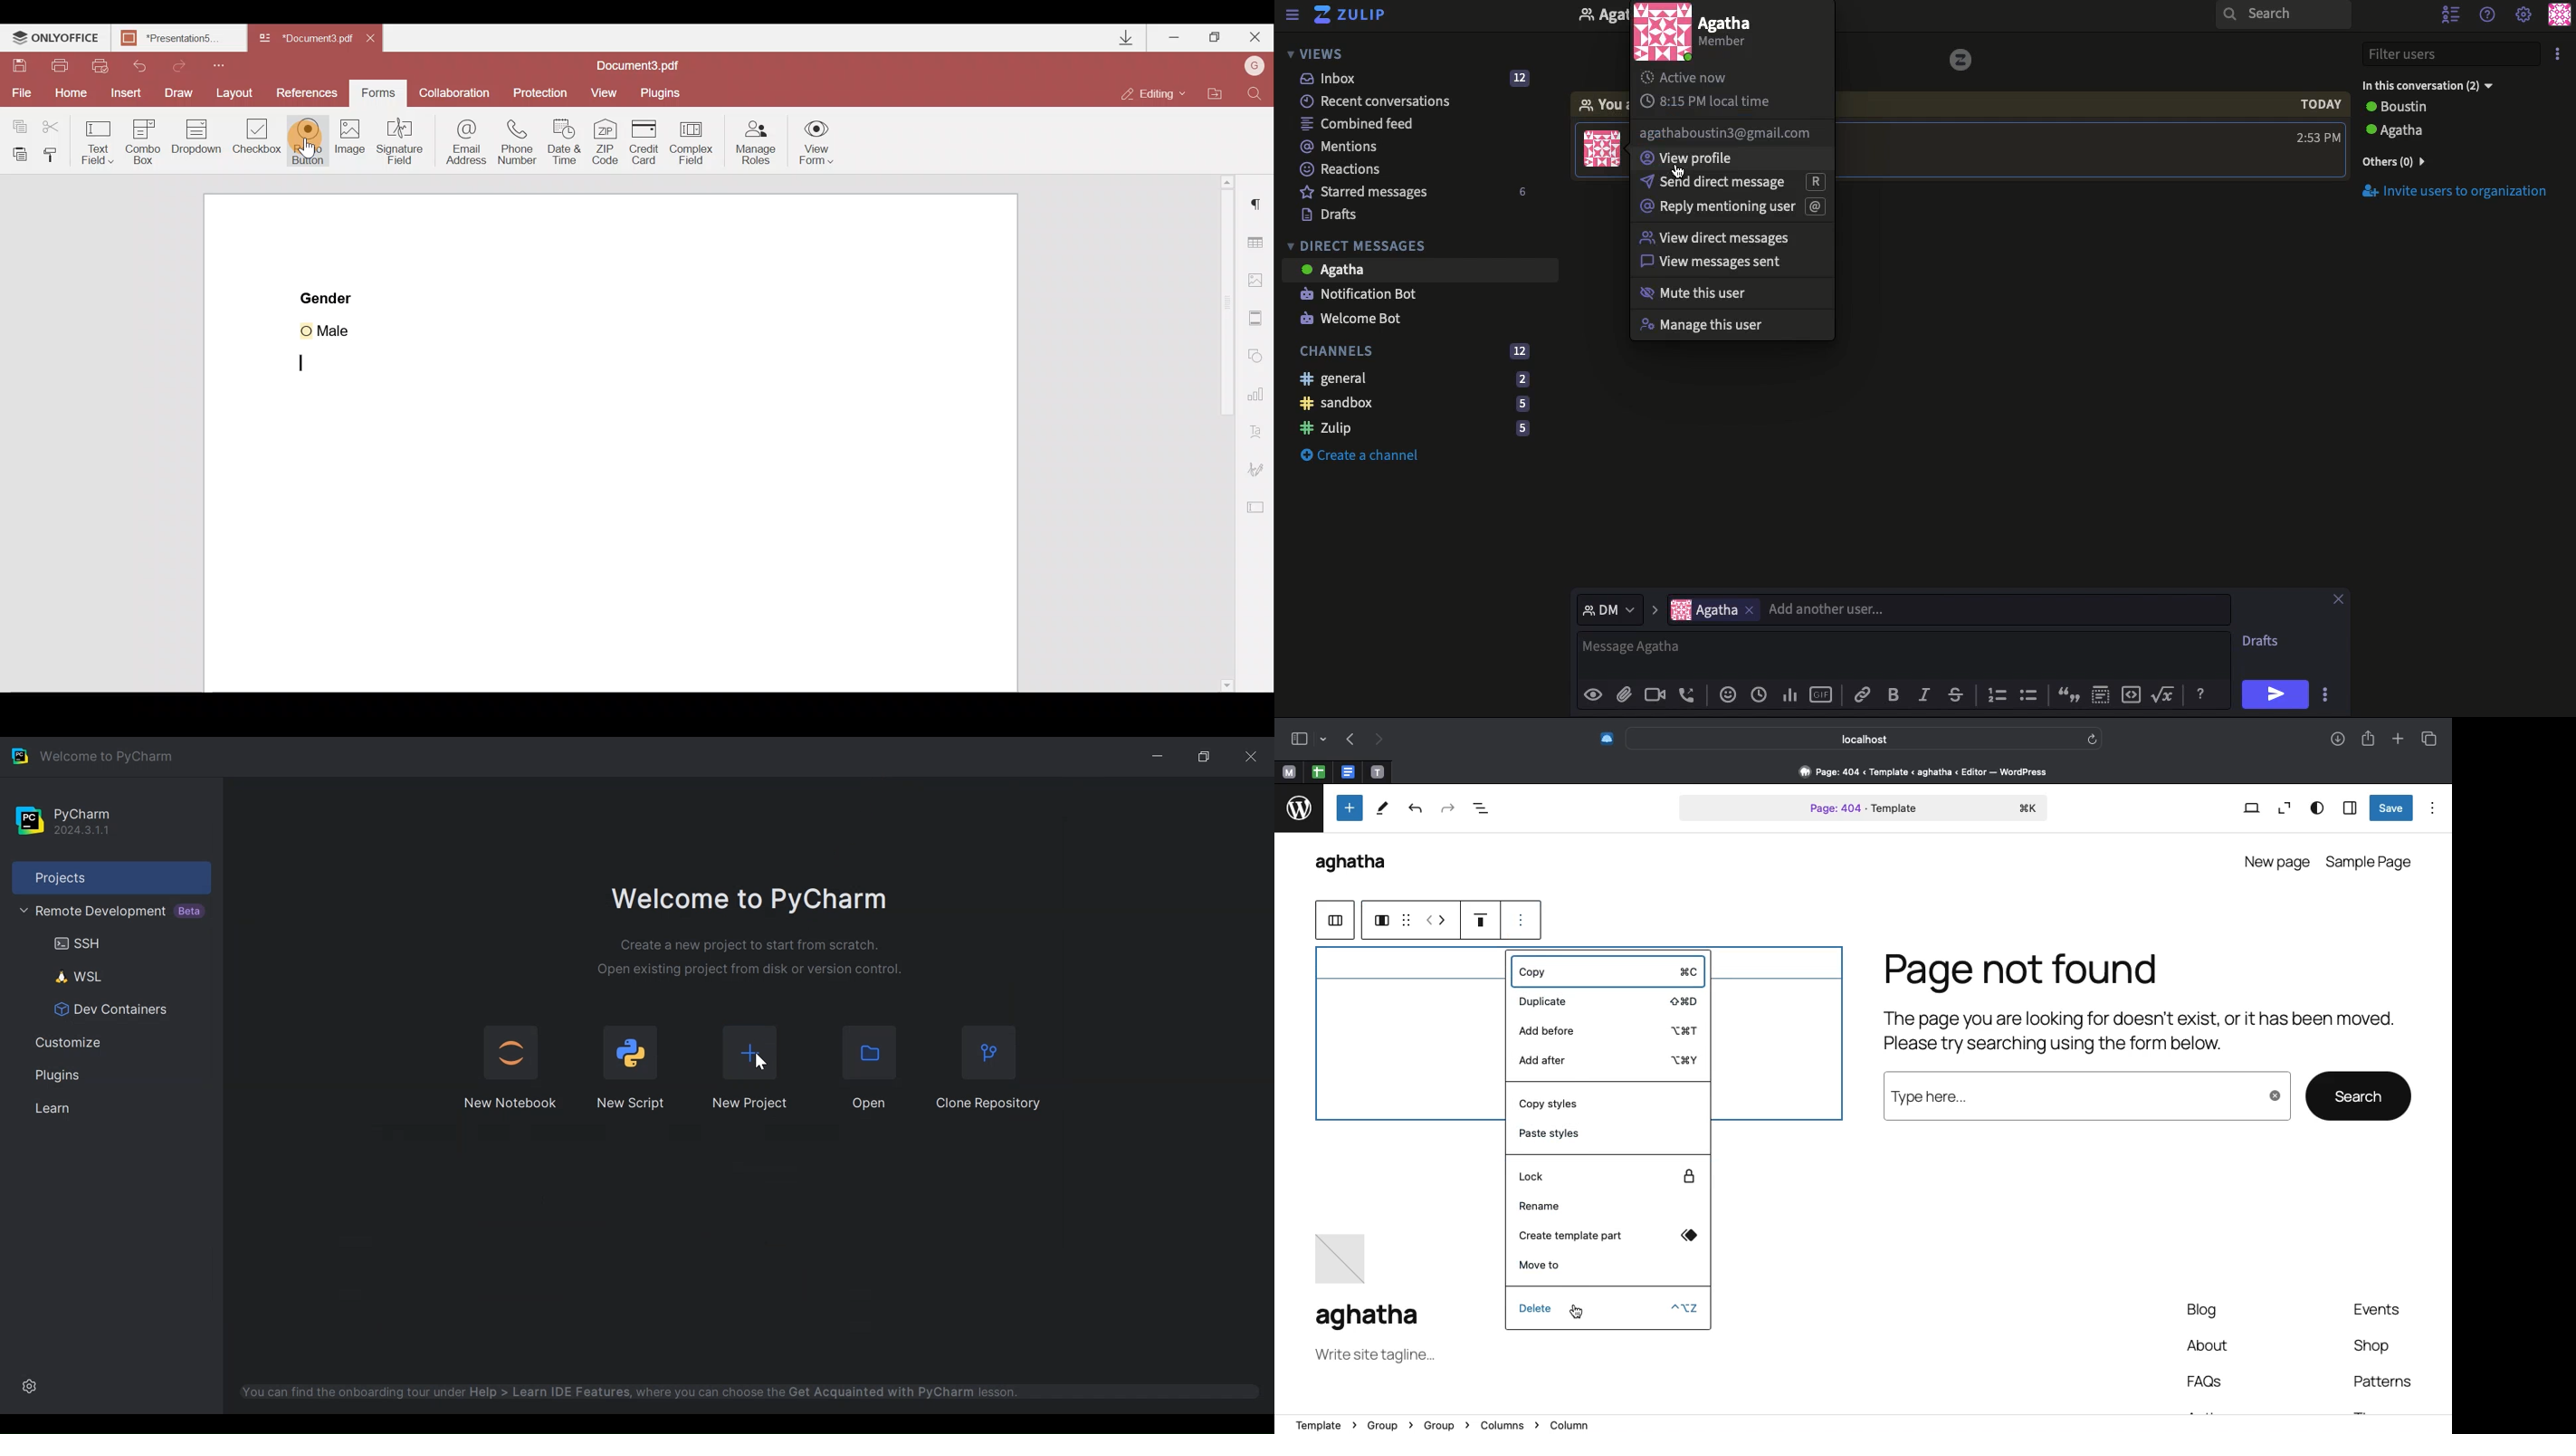 This screenshot has height=1456, width=2576. What do you see at coordinates (1866, 737) in the screenshot?
I see `Search bar` at bounding box center [1866, 737].